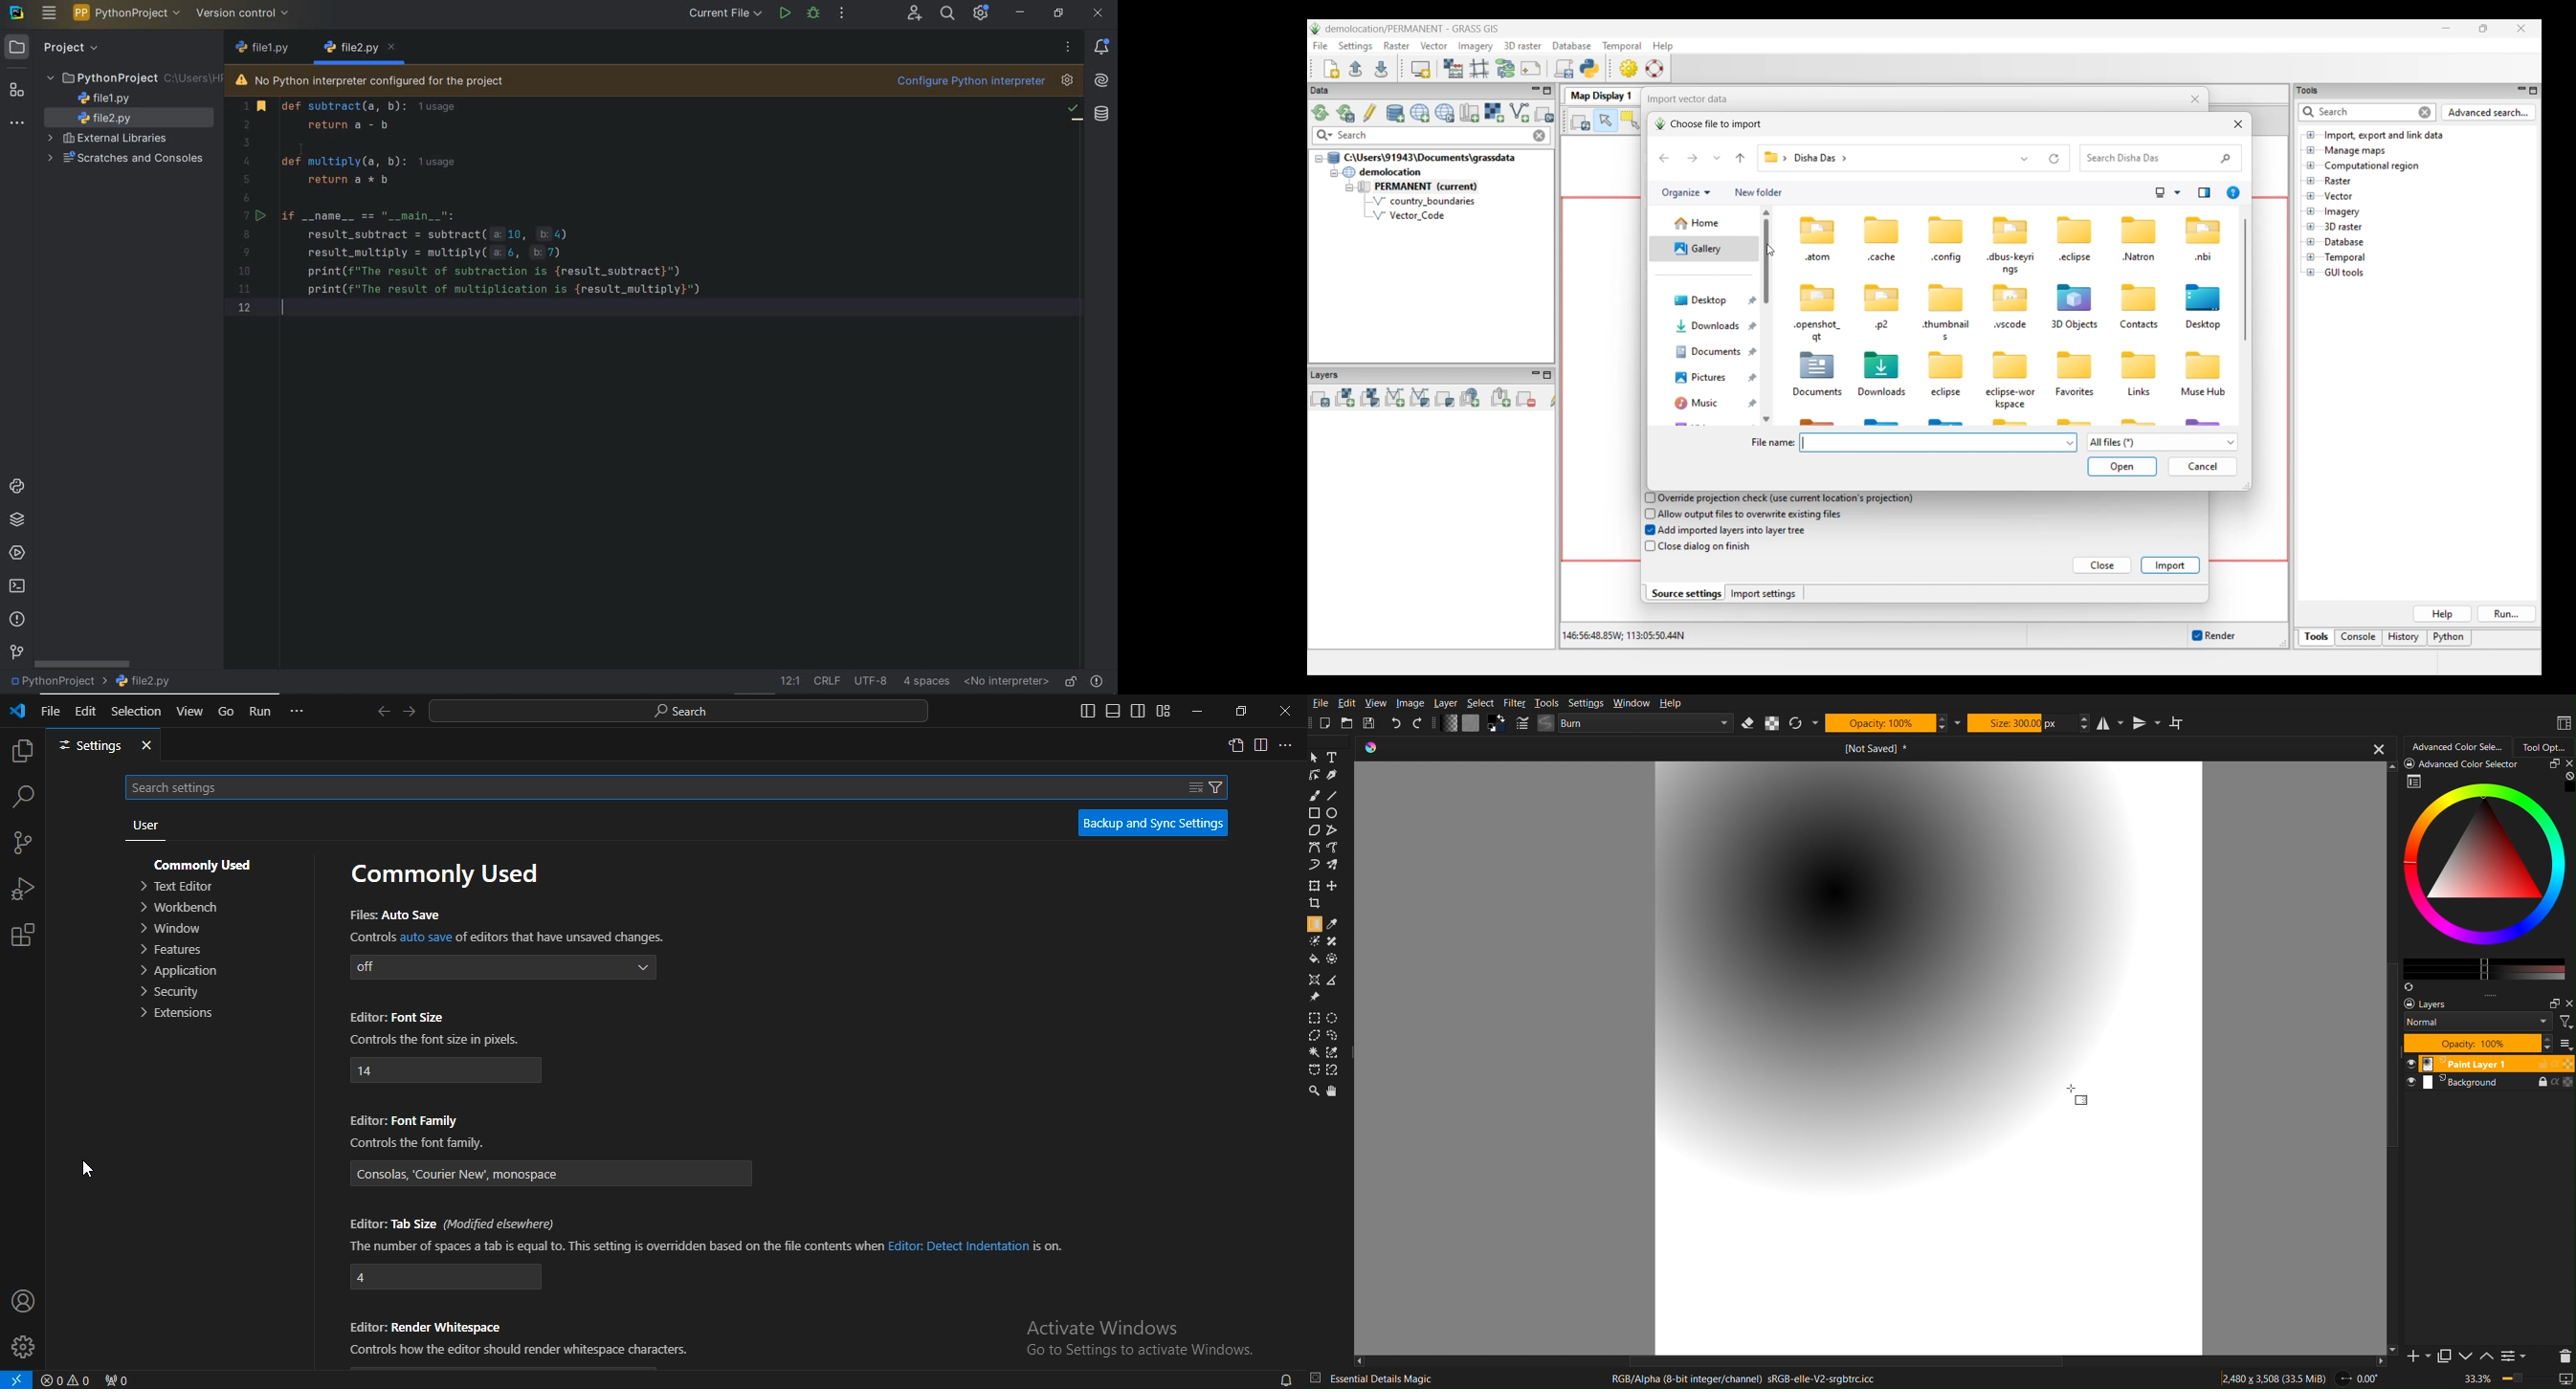 This screenshot has height=1400, width=2576. What do you see at coordinates (185, 907) in the screenshot?
I see `workbench` at bounding box center [185, 907].